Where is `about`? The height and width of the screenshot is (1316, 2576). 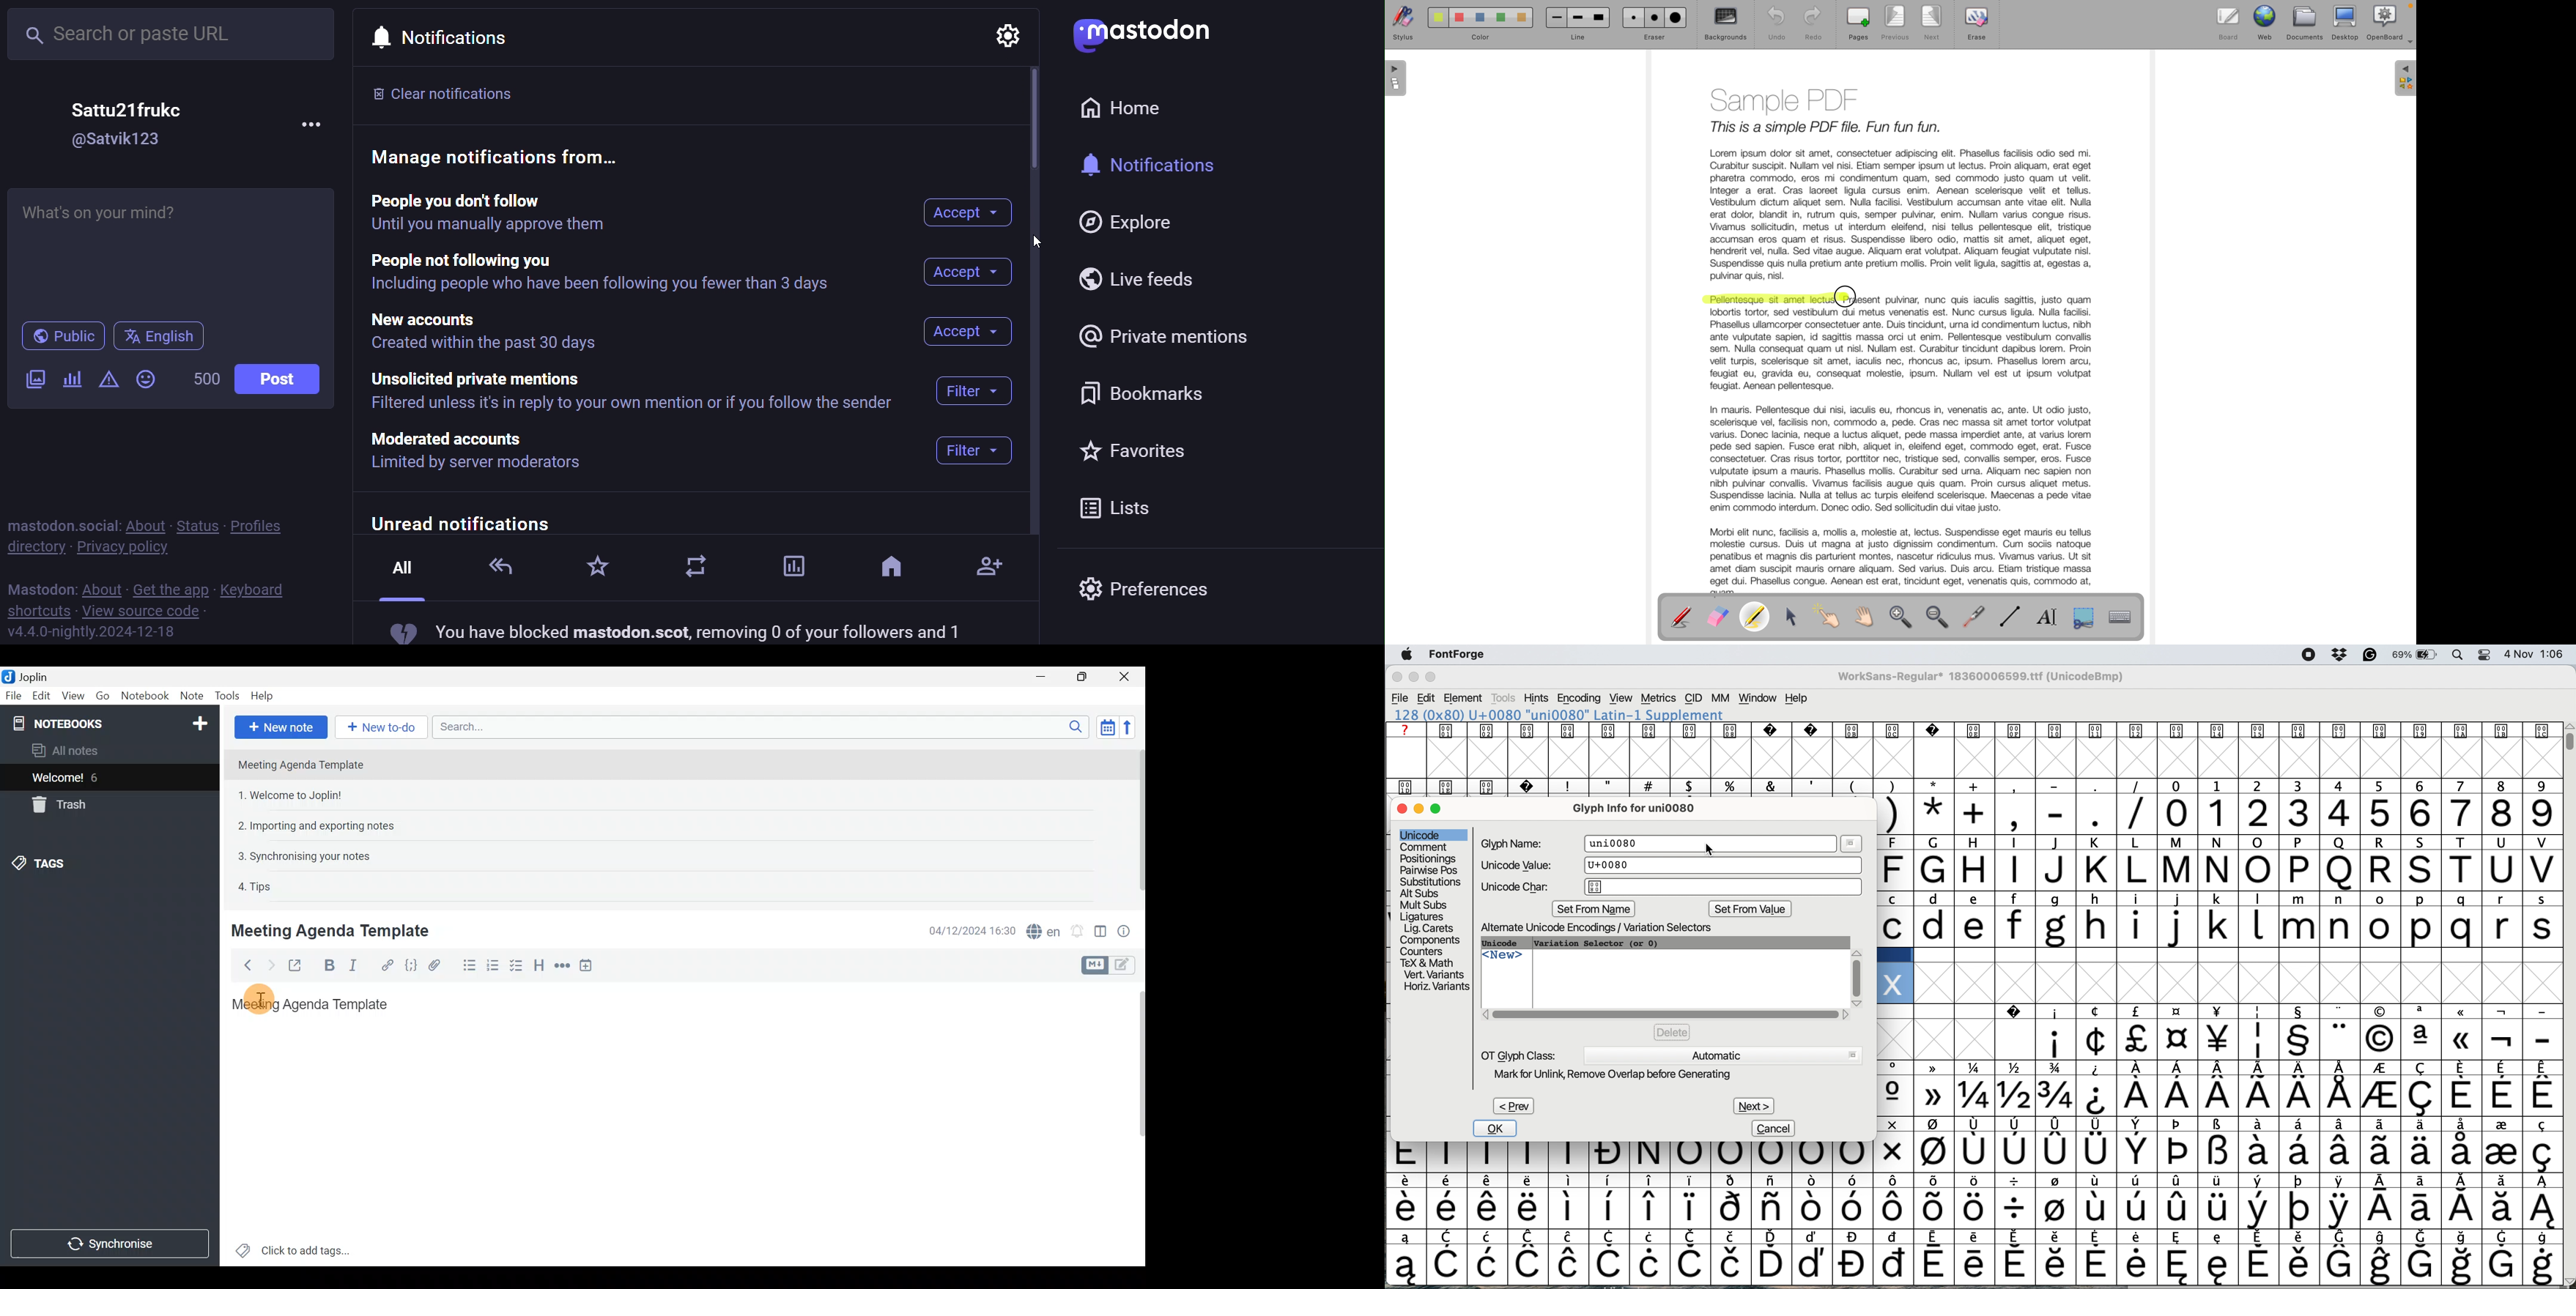
about is located at coordinates (103, 586).